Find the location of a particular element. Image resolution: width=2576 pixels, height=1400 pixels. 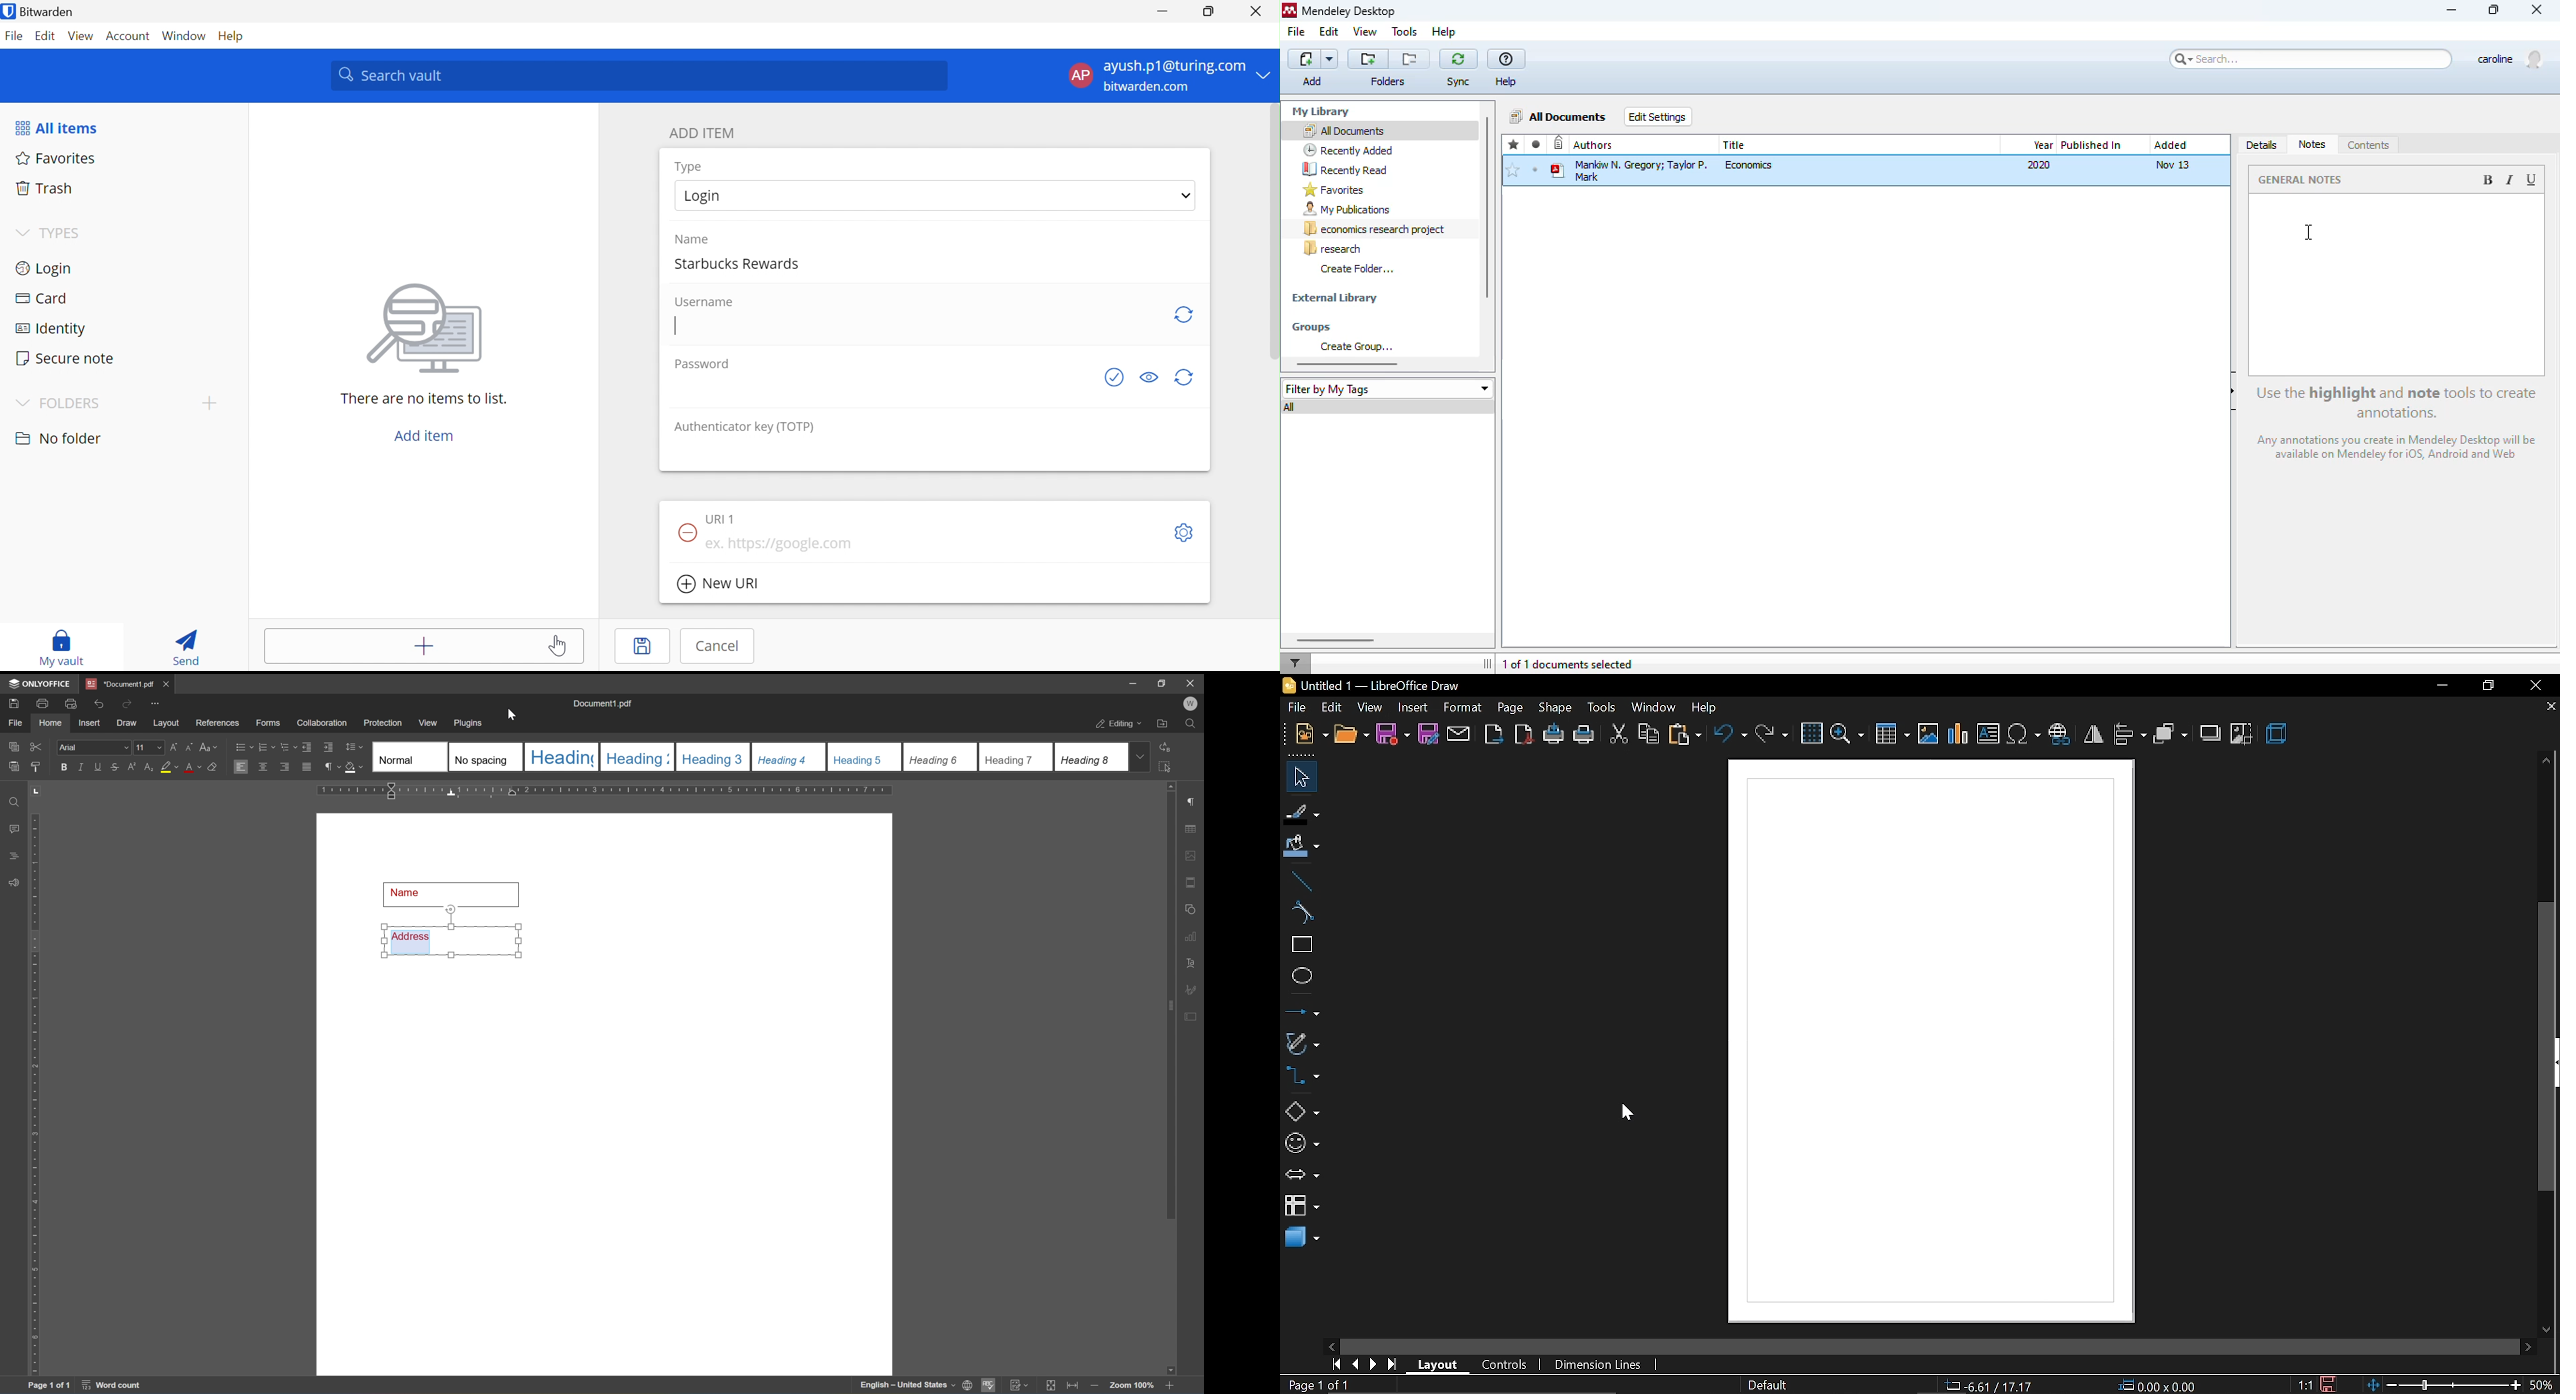

file is located at coordinates (1296, 32).